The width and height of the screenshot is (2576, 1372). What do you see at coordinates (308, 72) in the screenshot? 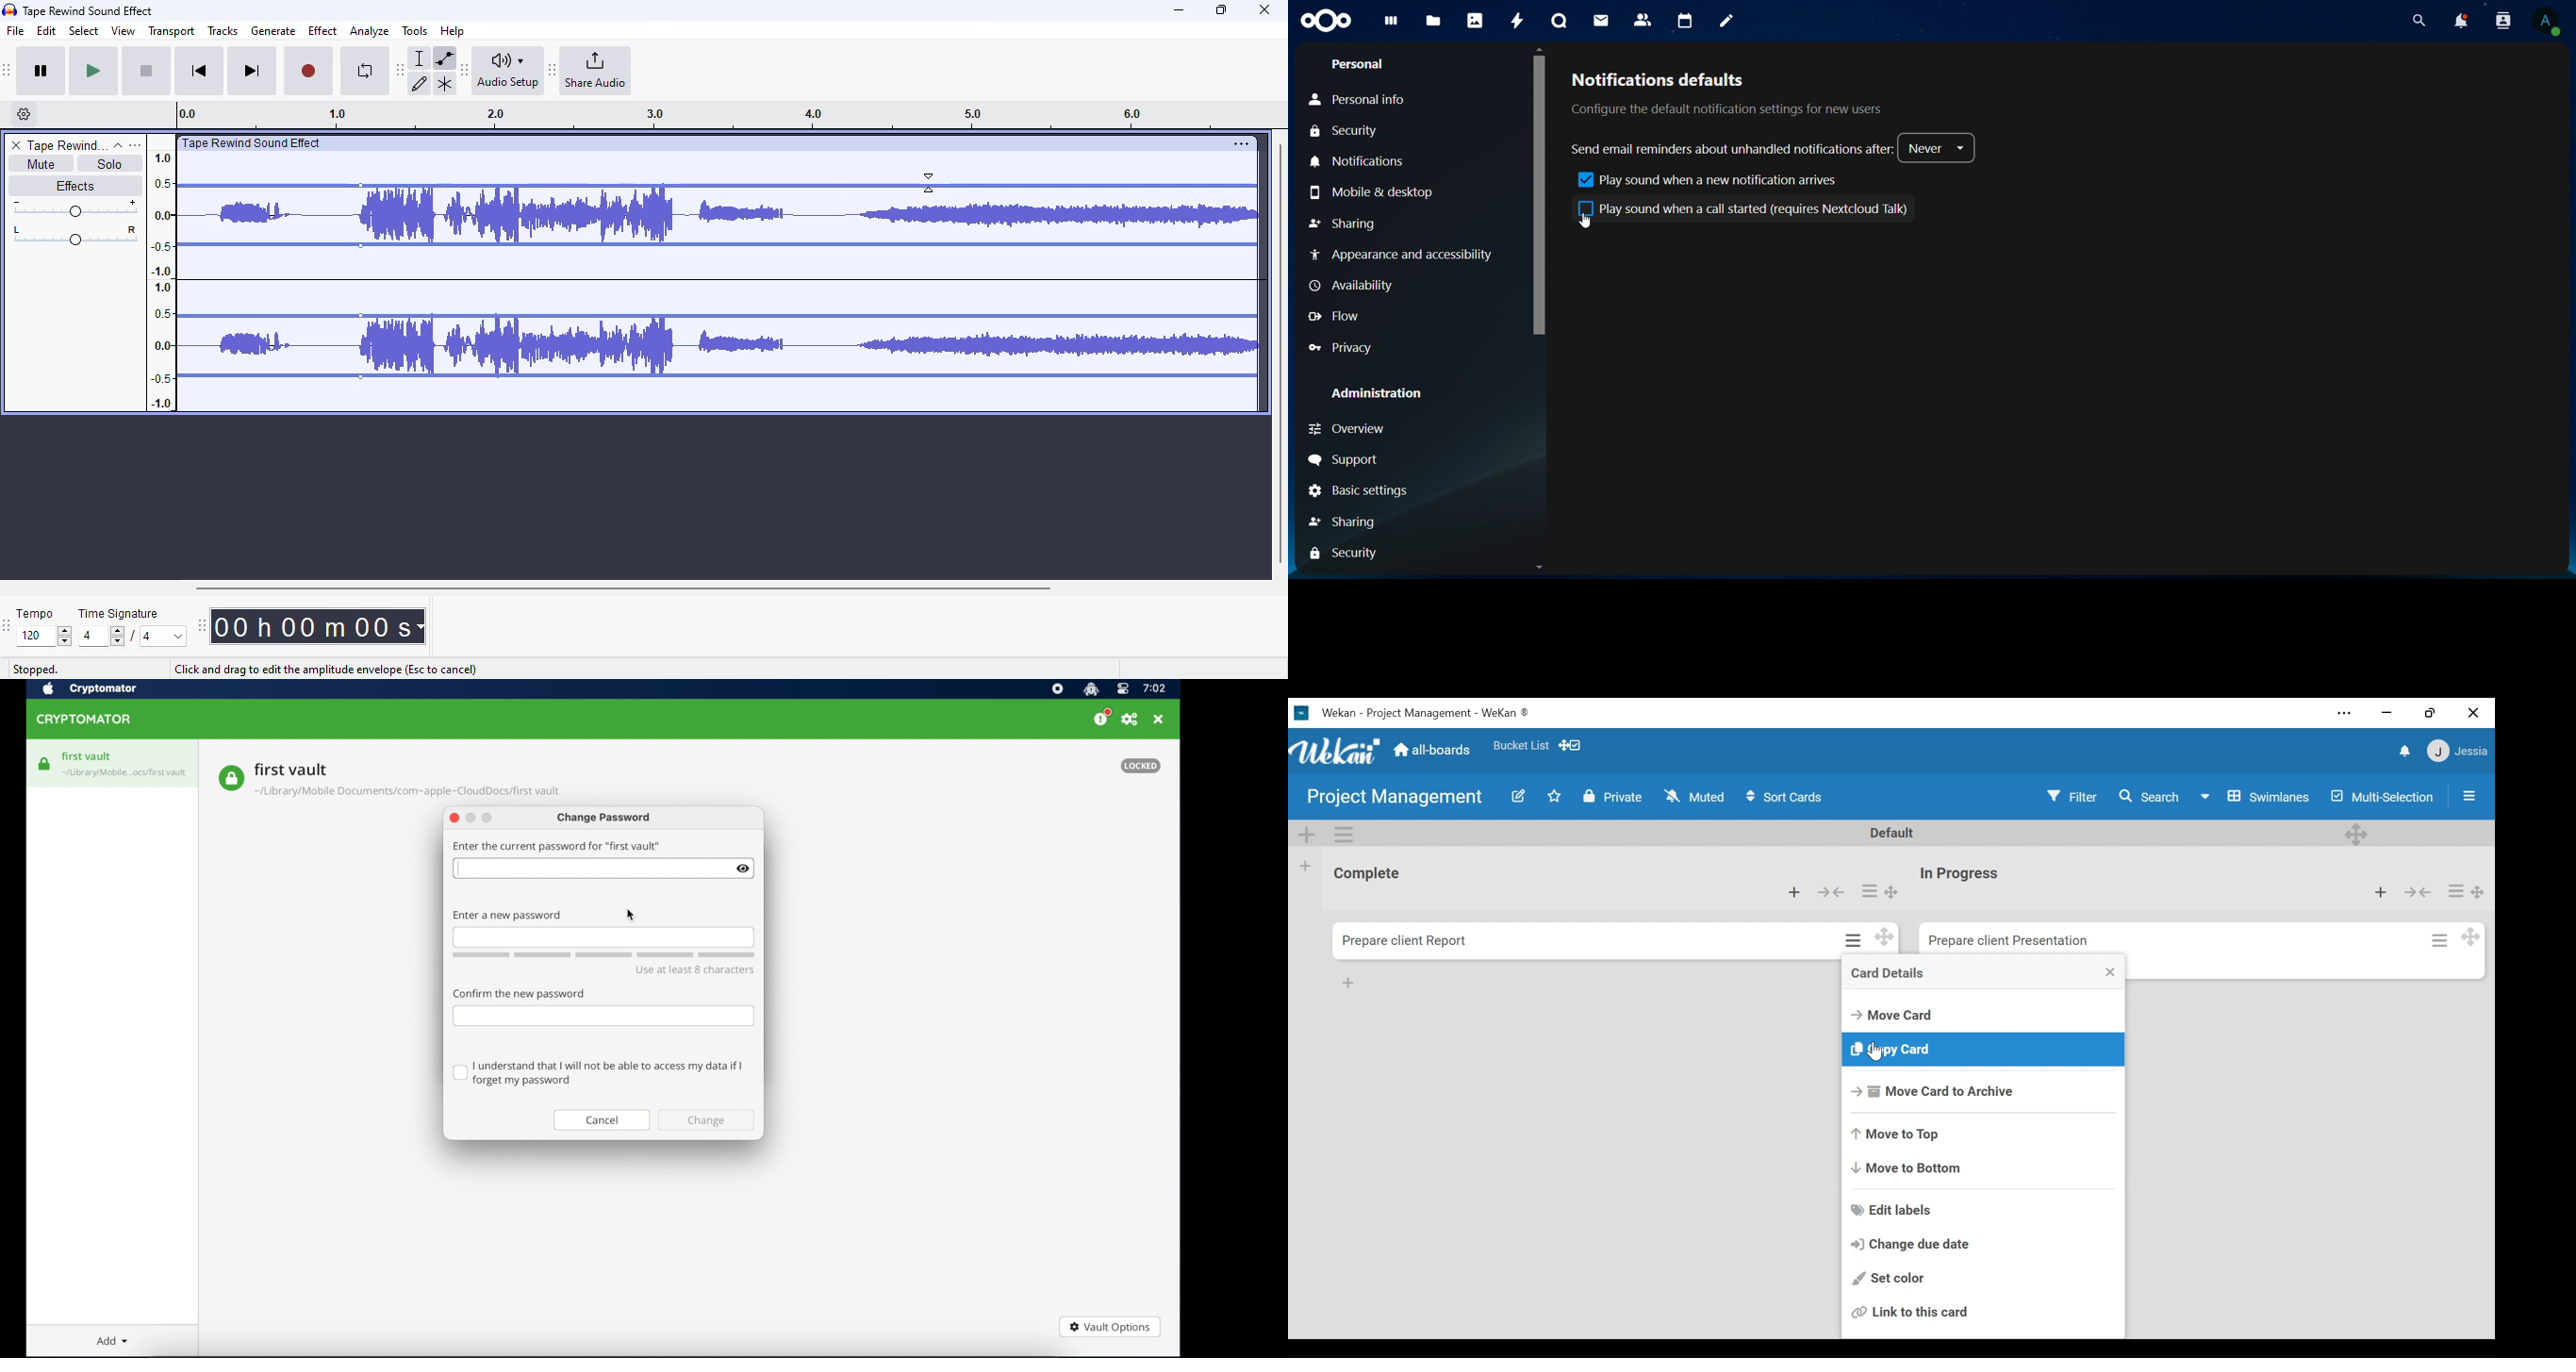
I see `record` at bounding box center [308, 72].